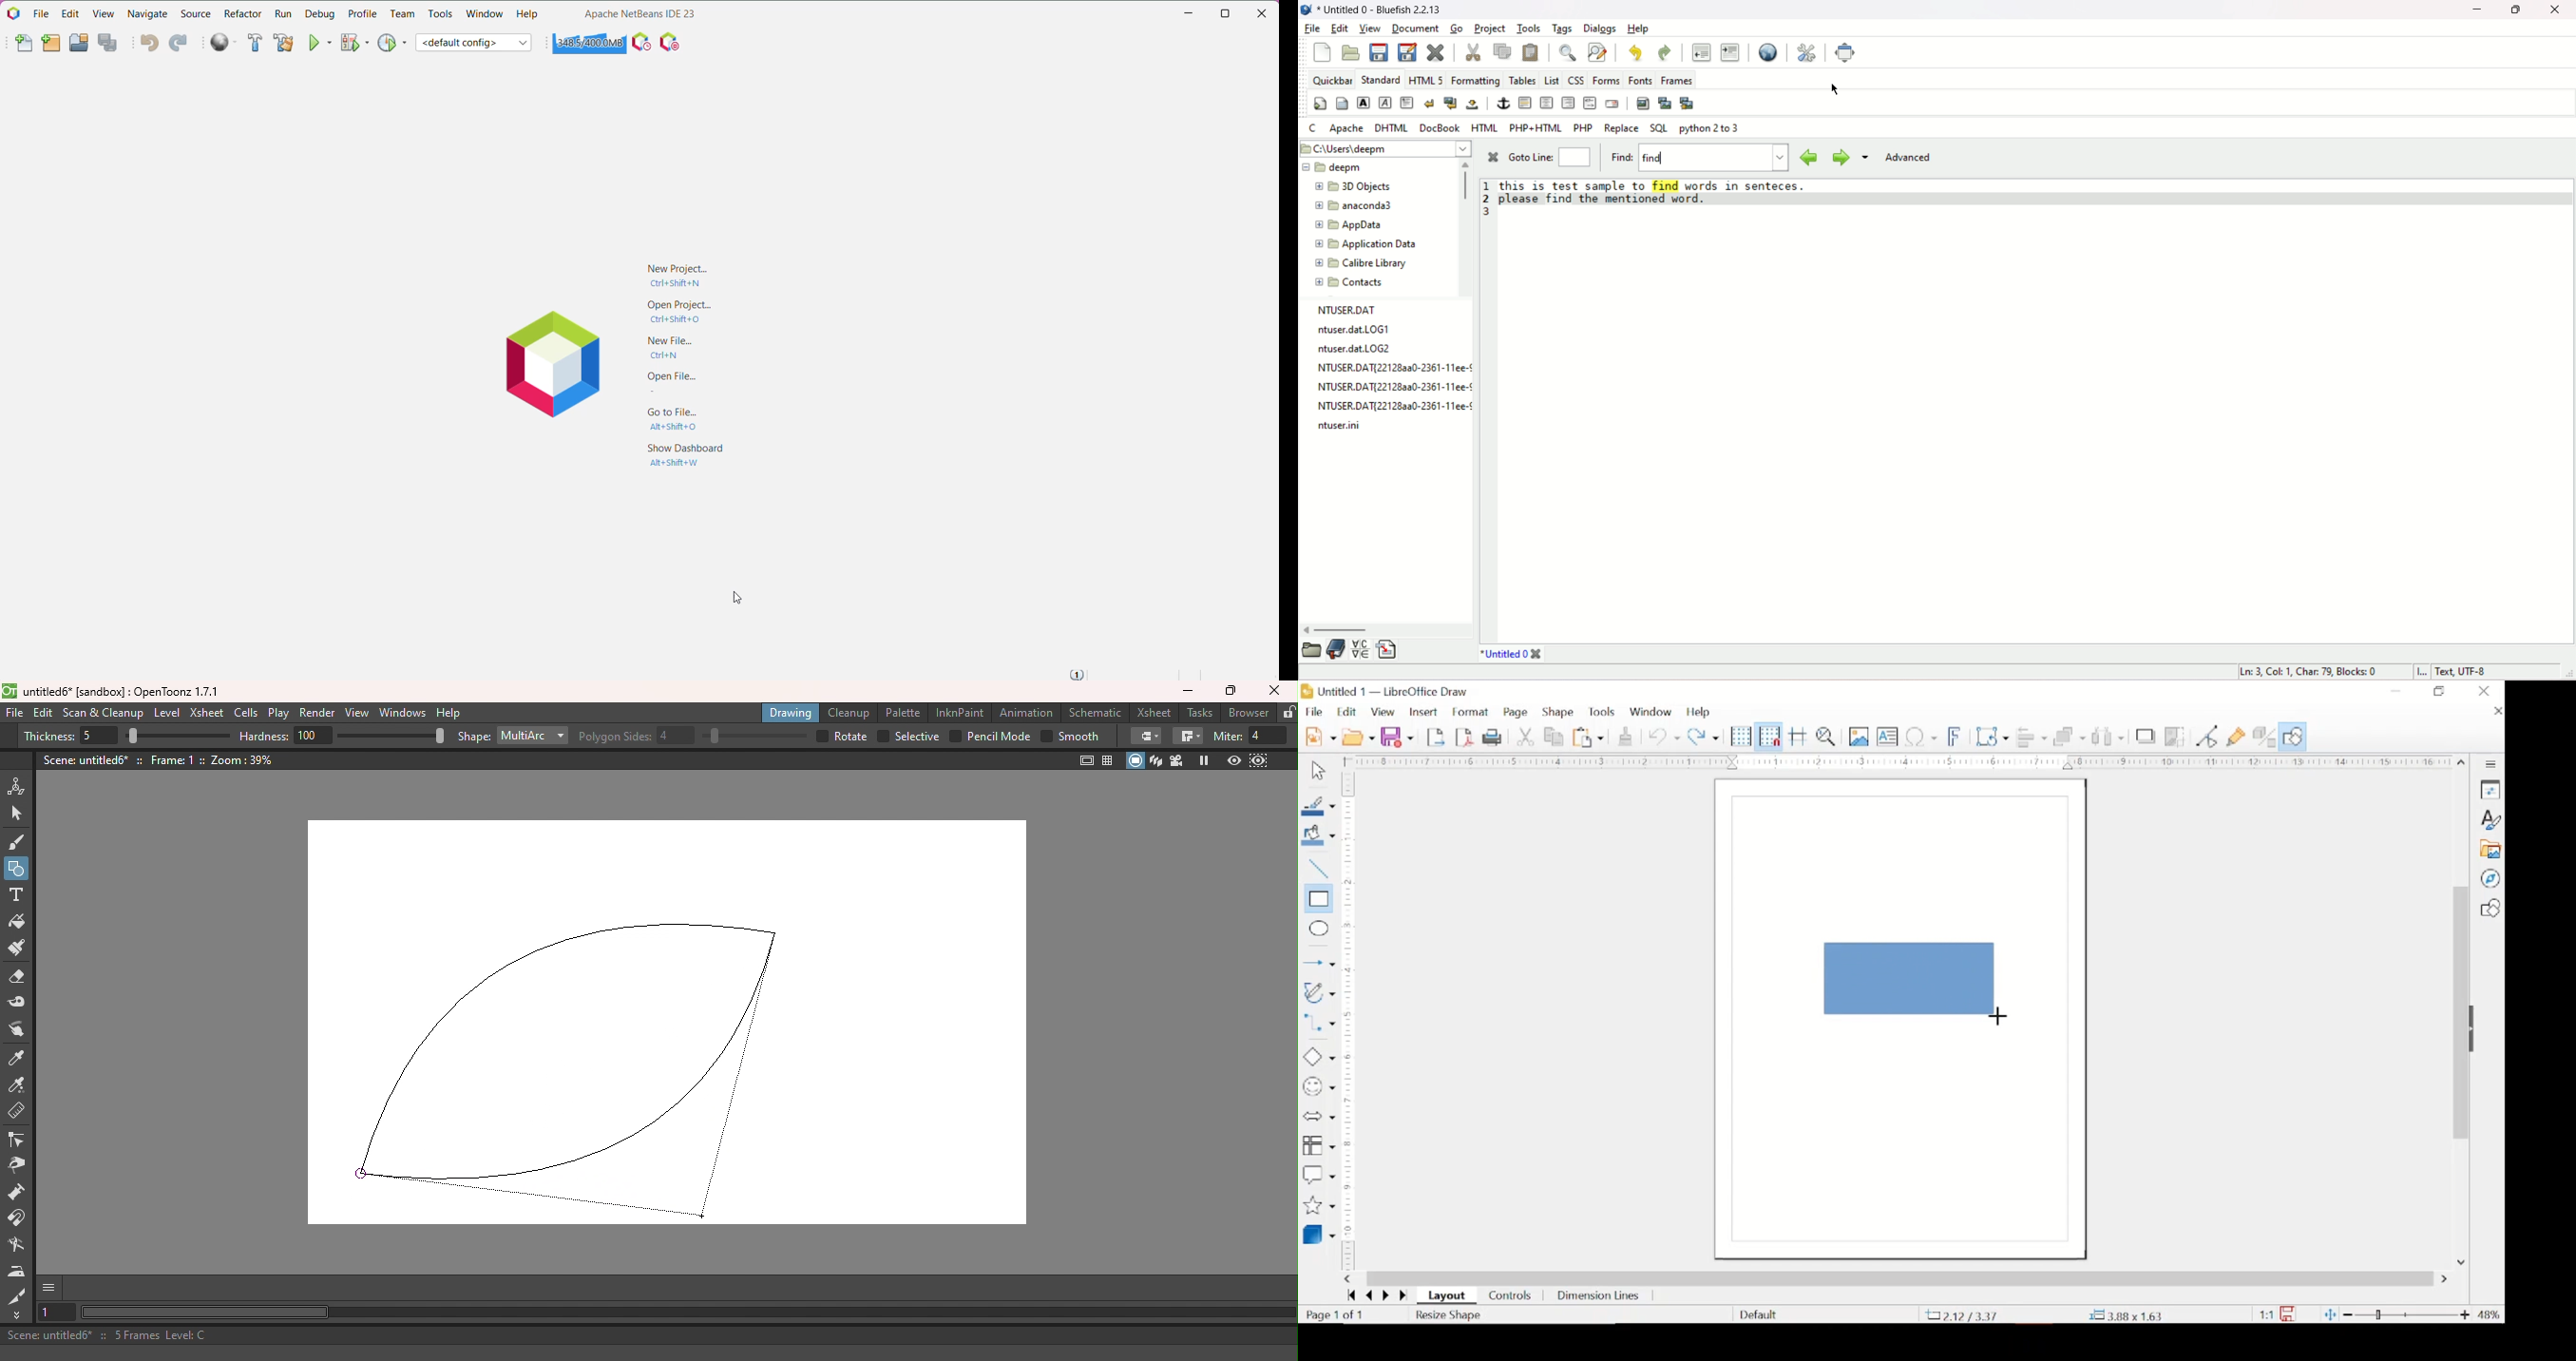  I want to click on tools, so click(1602, 712).